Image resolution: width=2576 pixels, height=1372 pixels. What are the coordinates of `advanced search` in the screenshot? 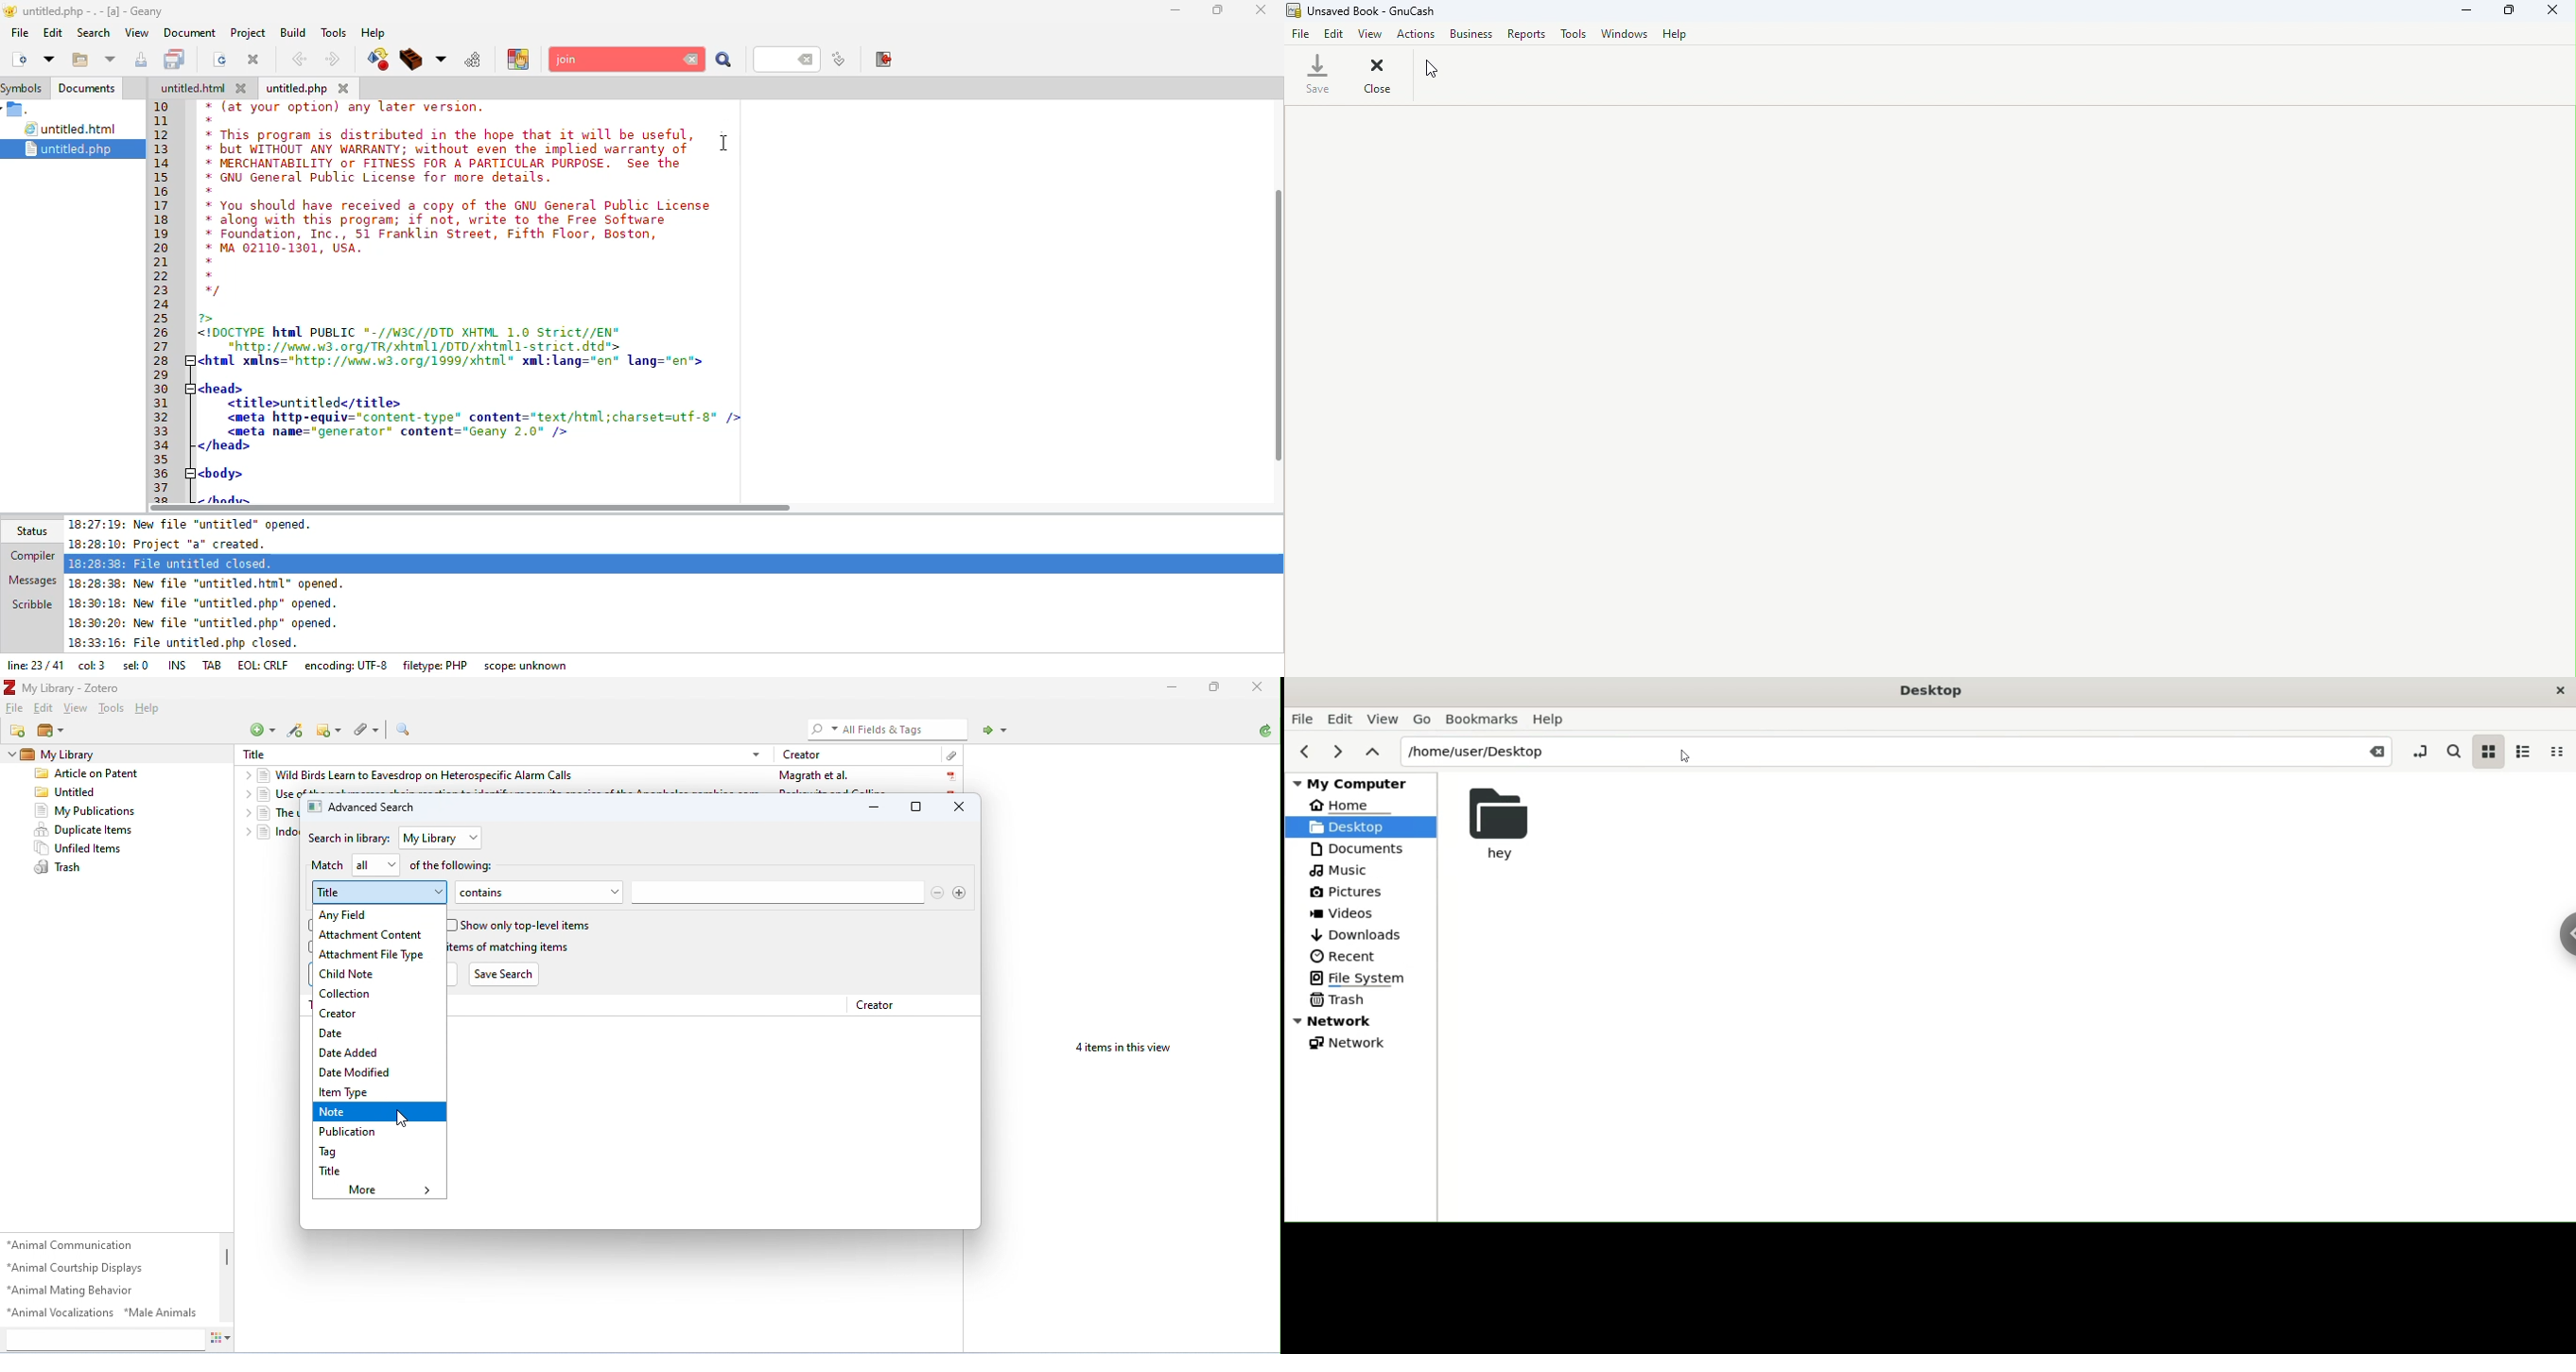 It's located at (362, 807).